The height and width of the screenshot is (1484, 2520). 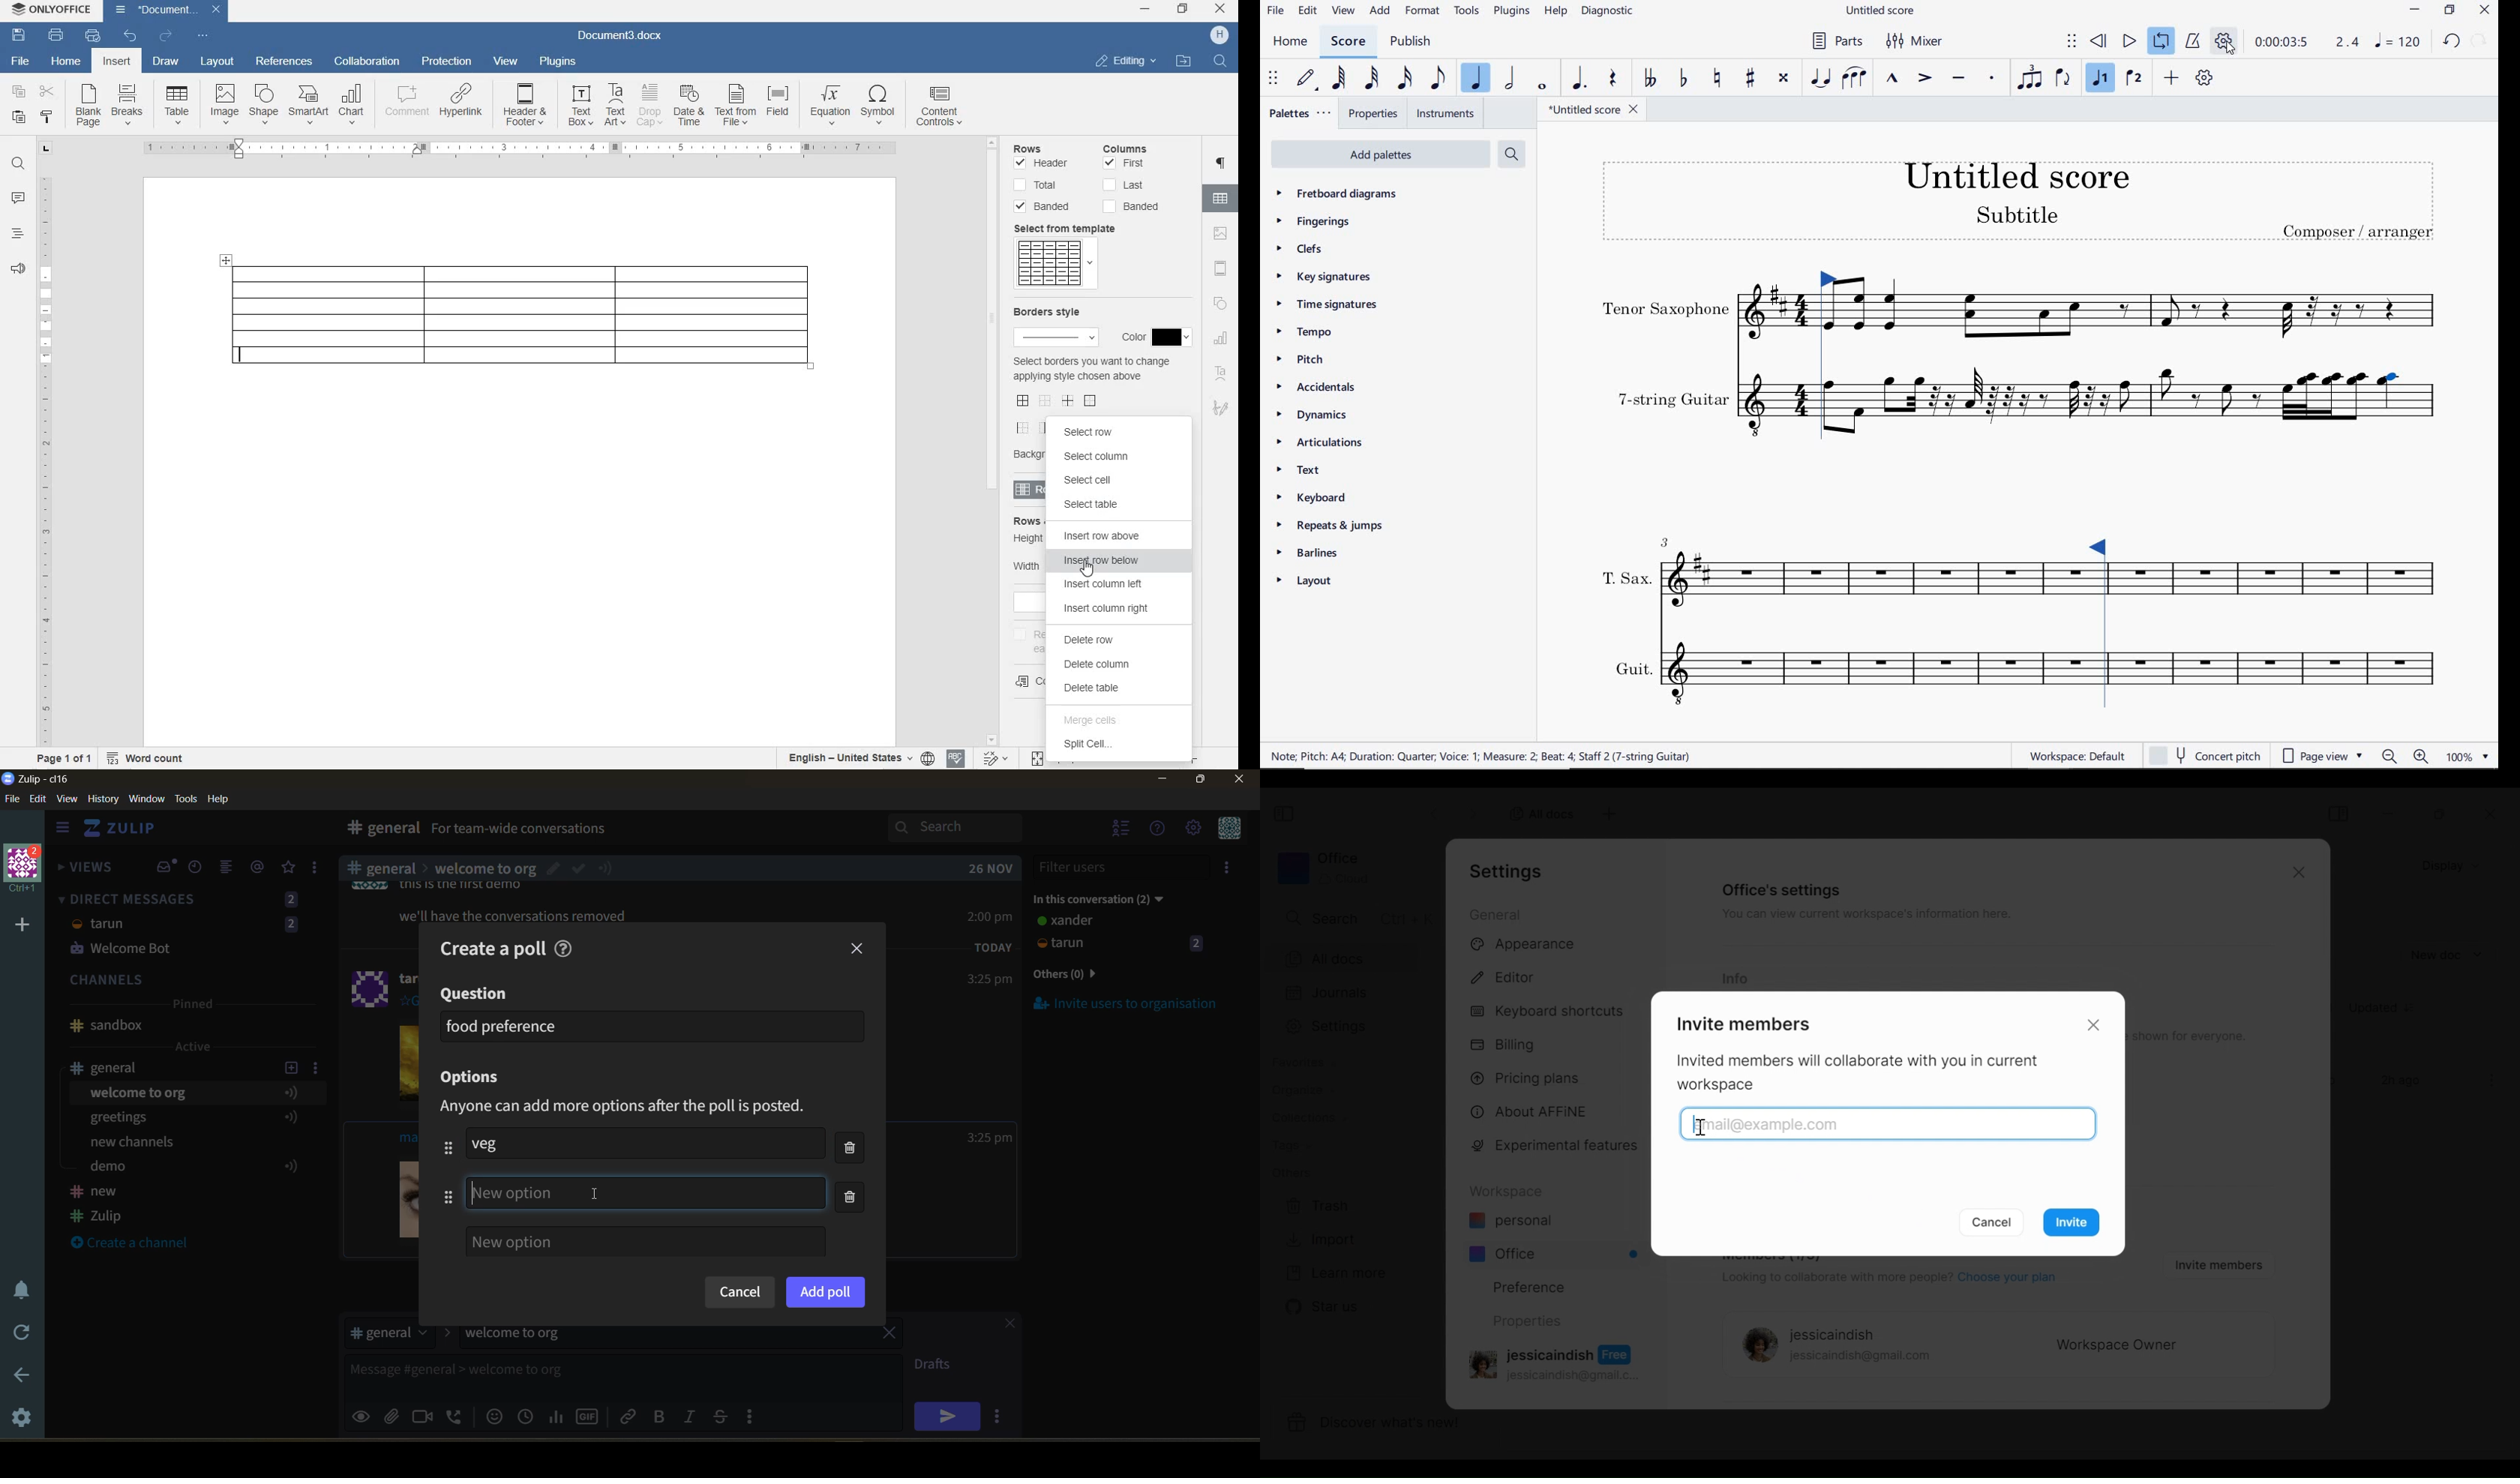 What do you see at coordinates (1112, 459) in the screenshot?
I see `select column` at bounding box center [1112, 459].